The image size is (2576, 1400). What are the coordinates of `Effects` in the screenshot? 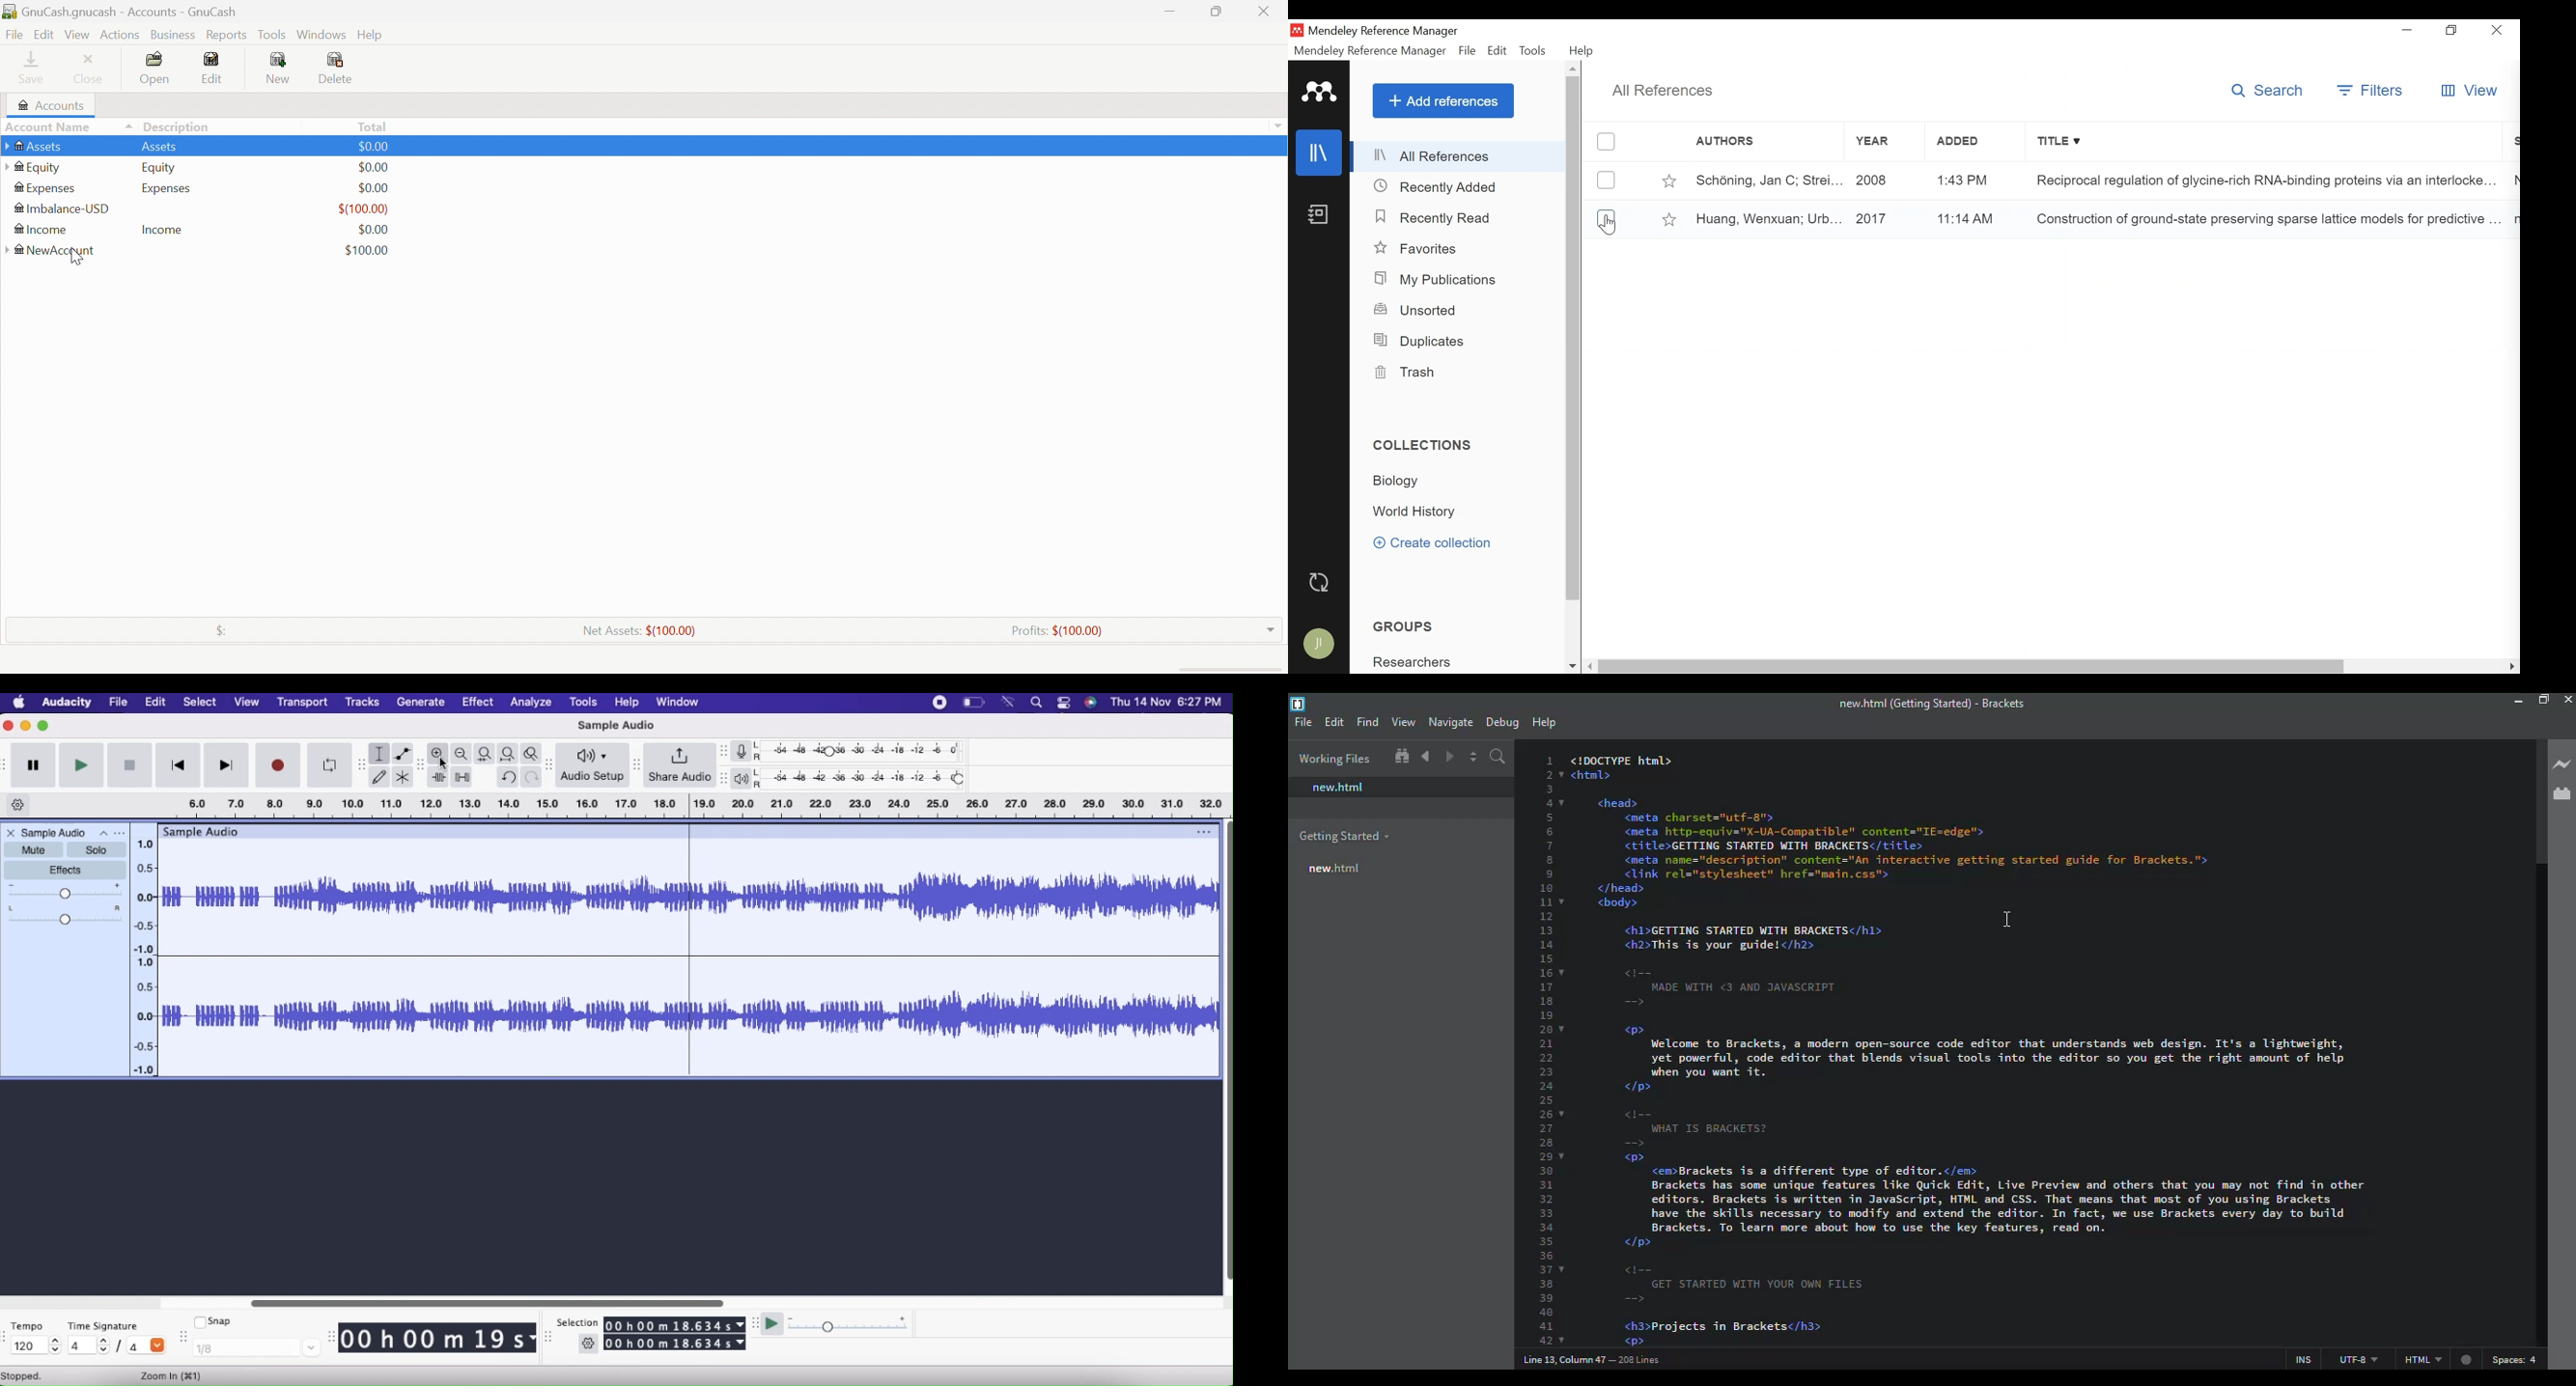 It's located at (65, 871).